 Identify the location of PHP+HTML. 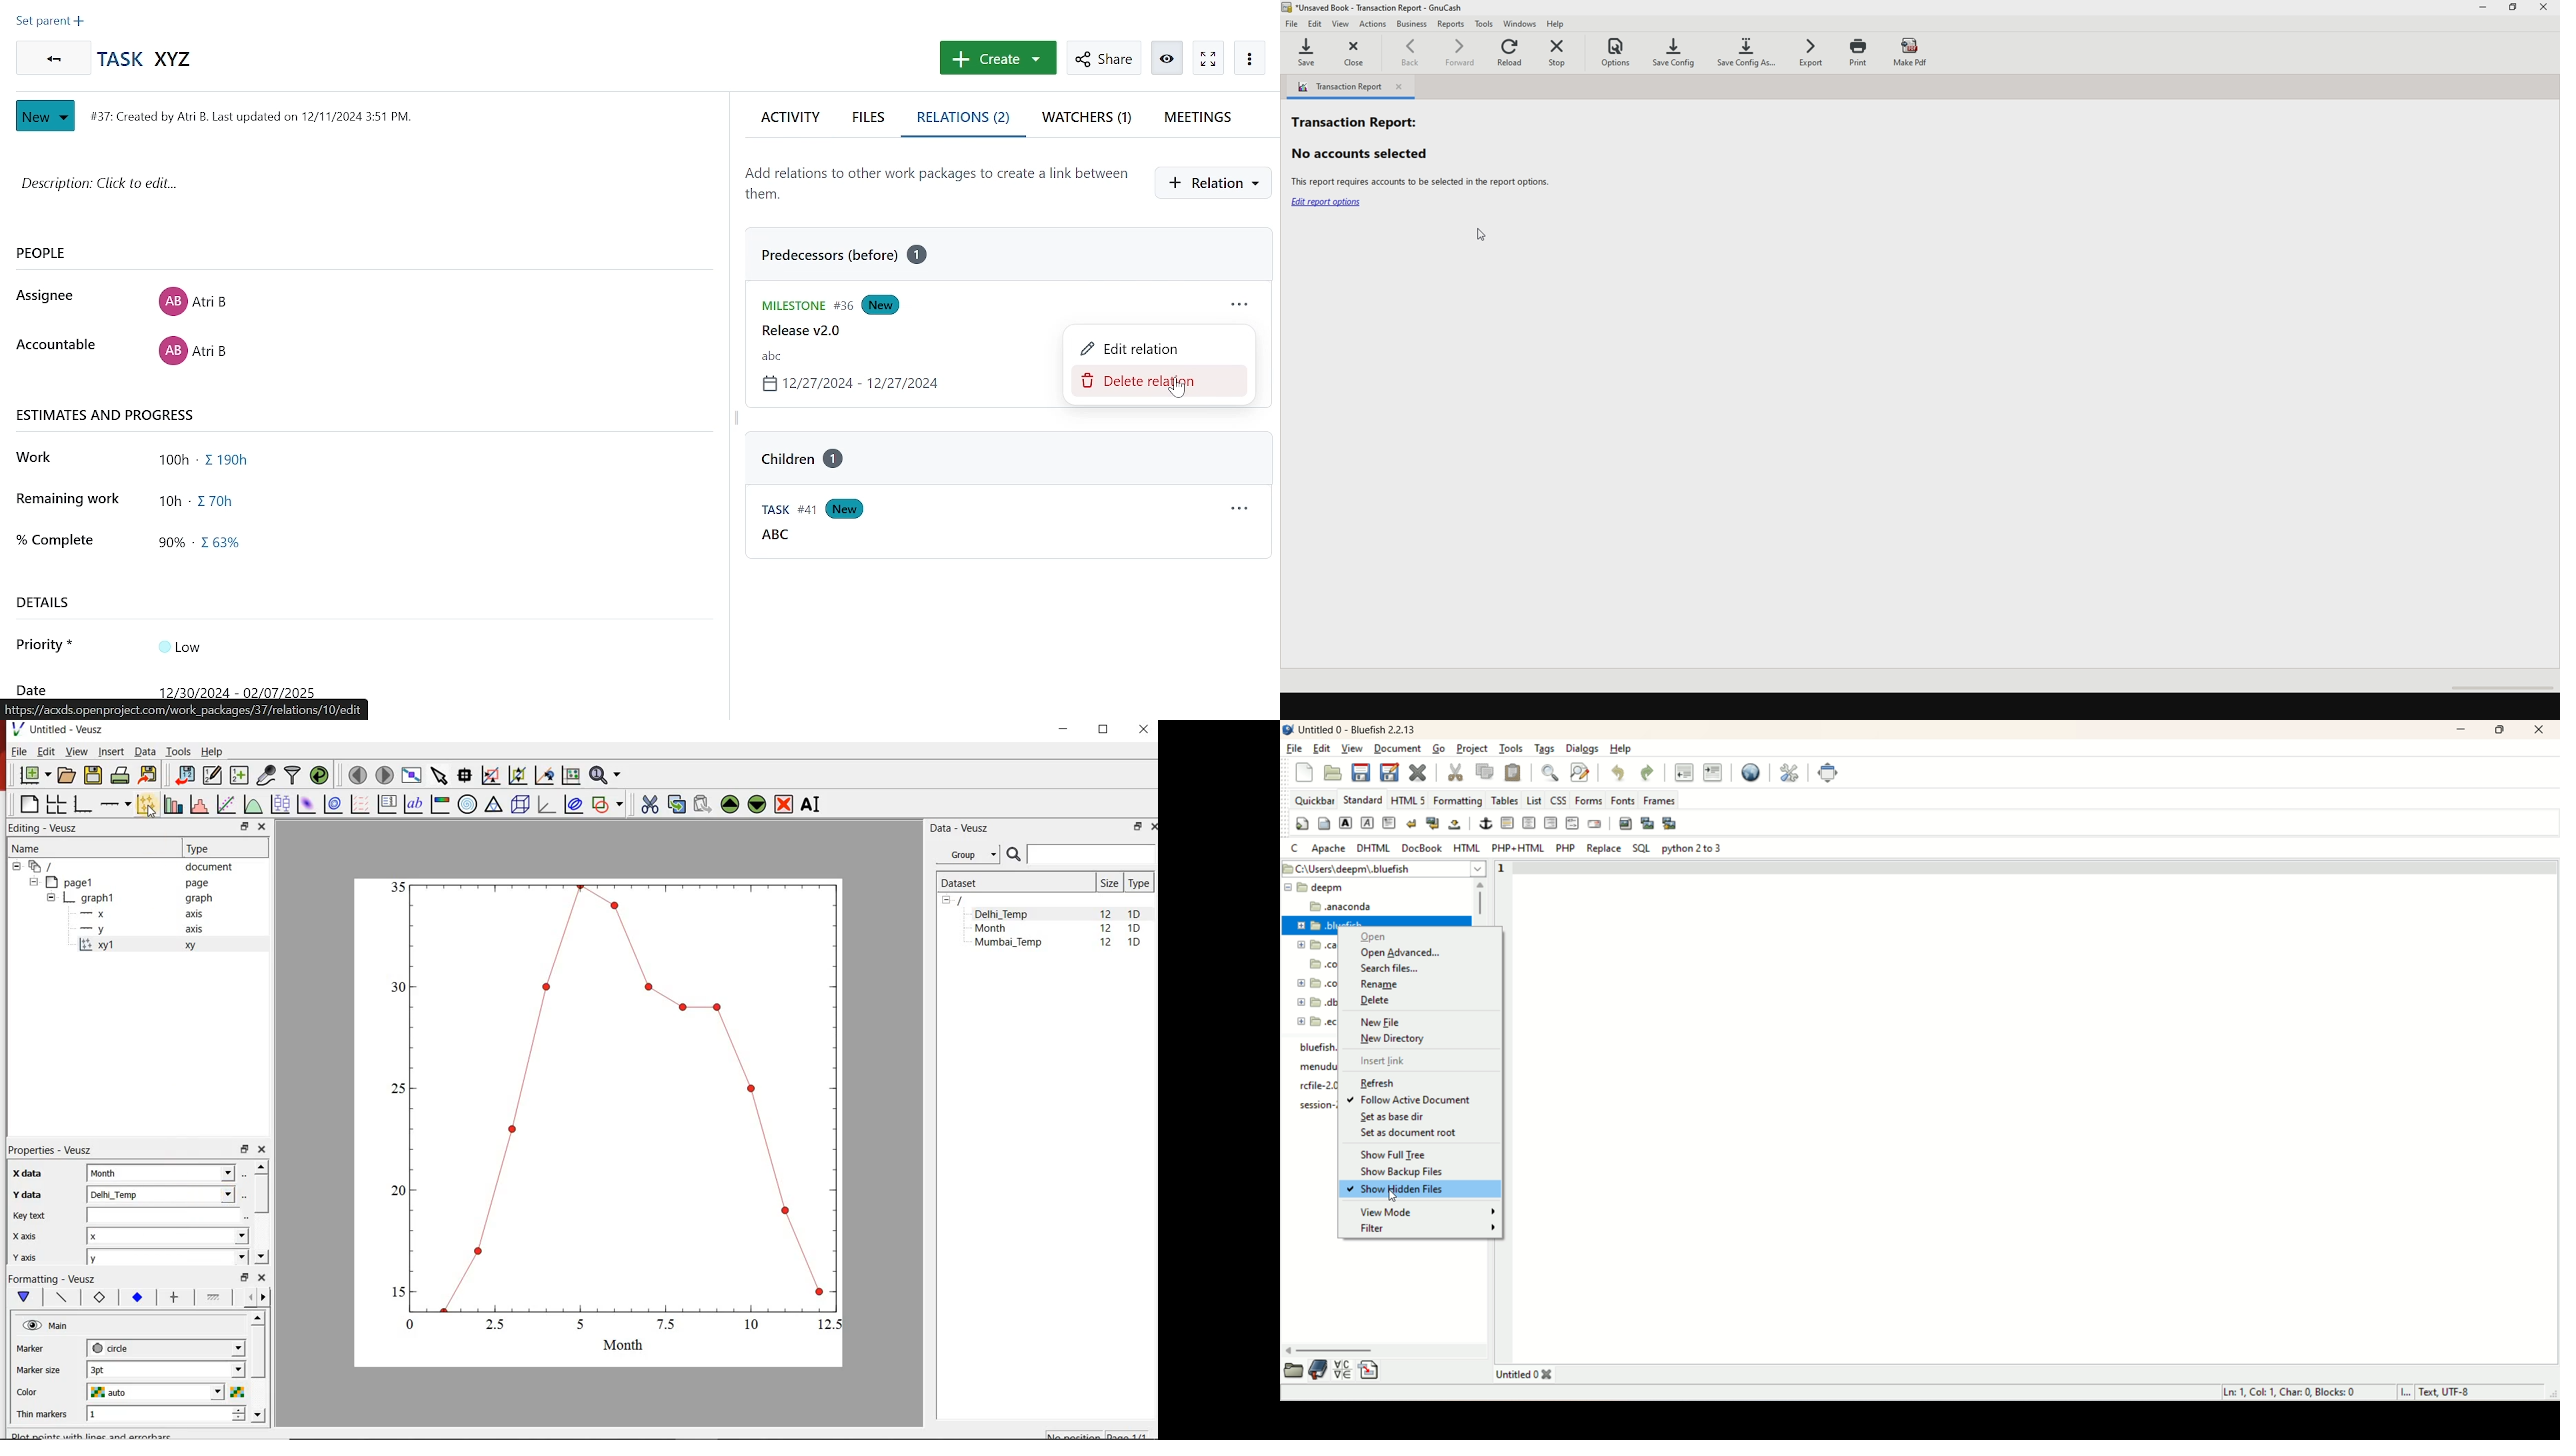
(1517, 847).